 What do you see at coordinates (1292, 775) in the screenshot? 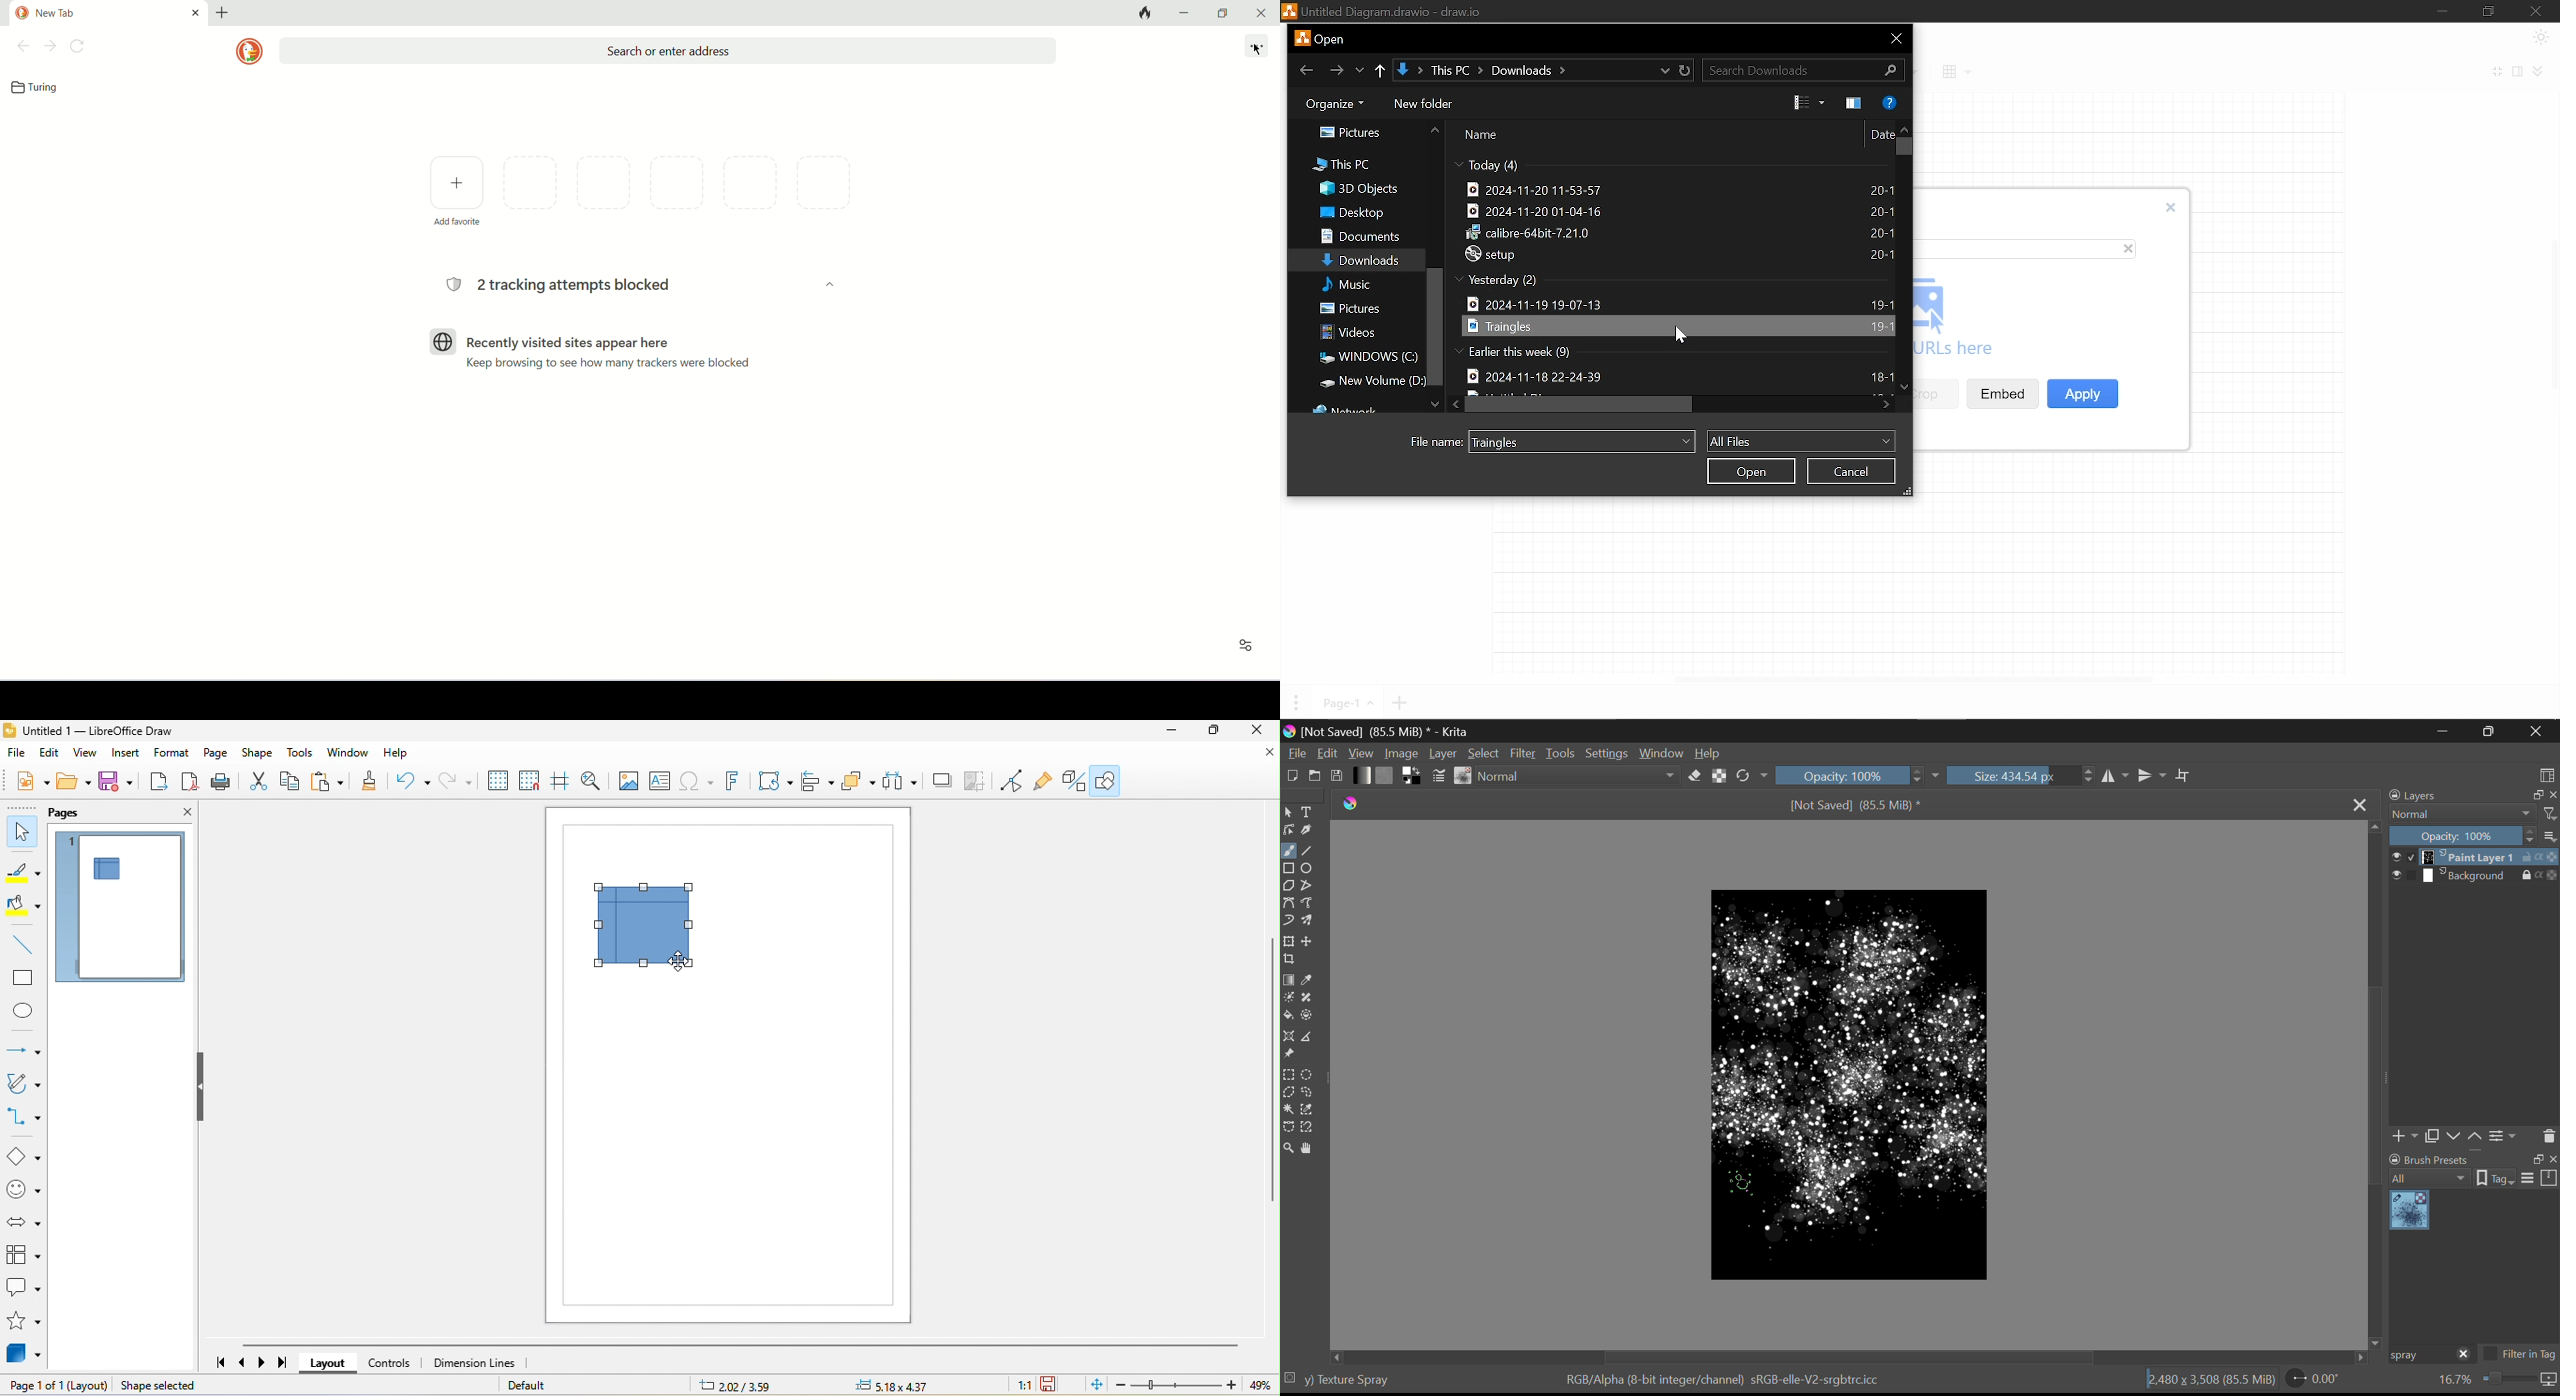
I see `New` at bounding box center [1292, 775].